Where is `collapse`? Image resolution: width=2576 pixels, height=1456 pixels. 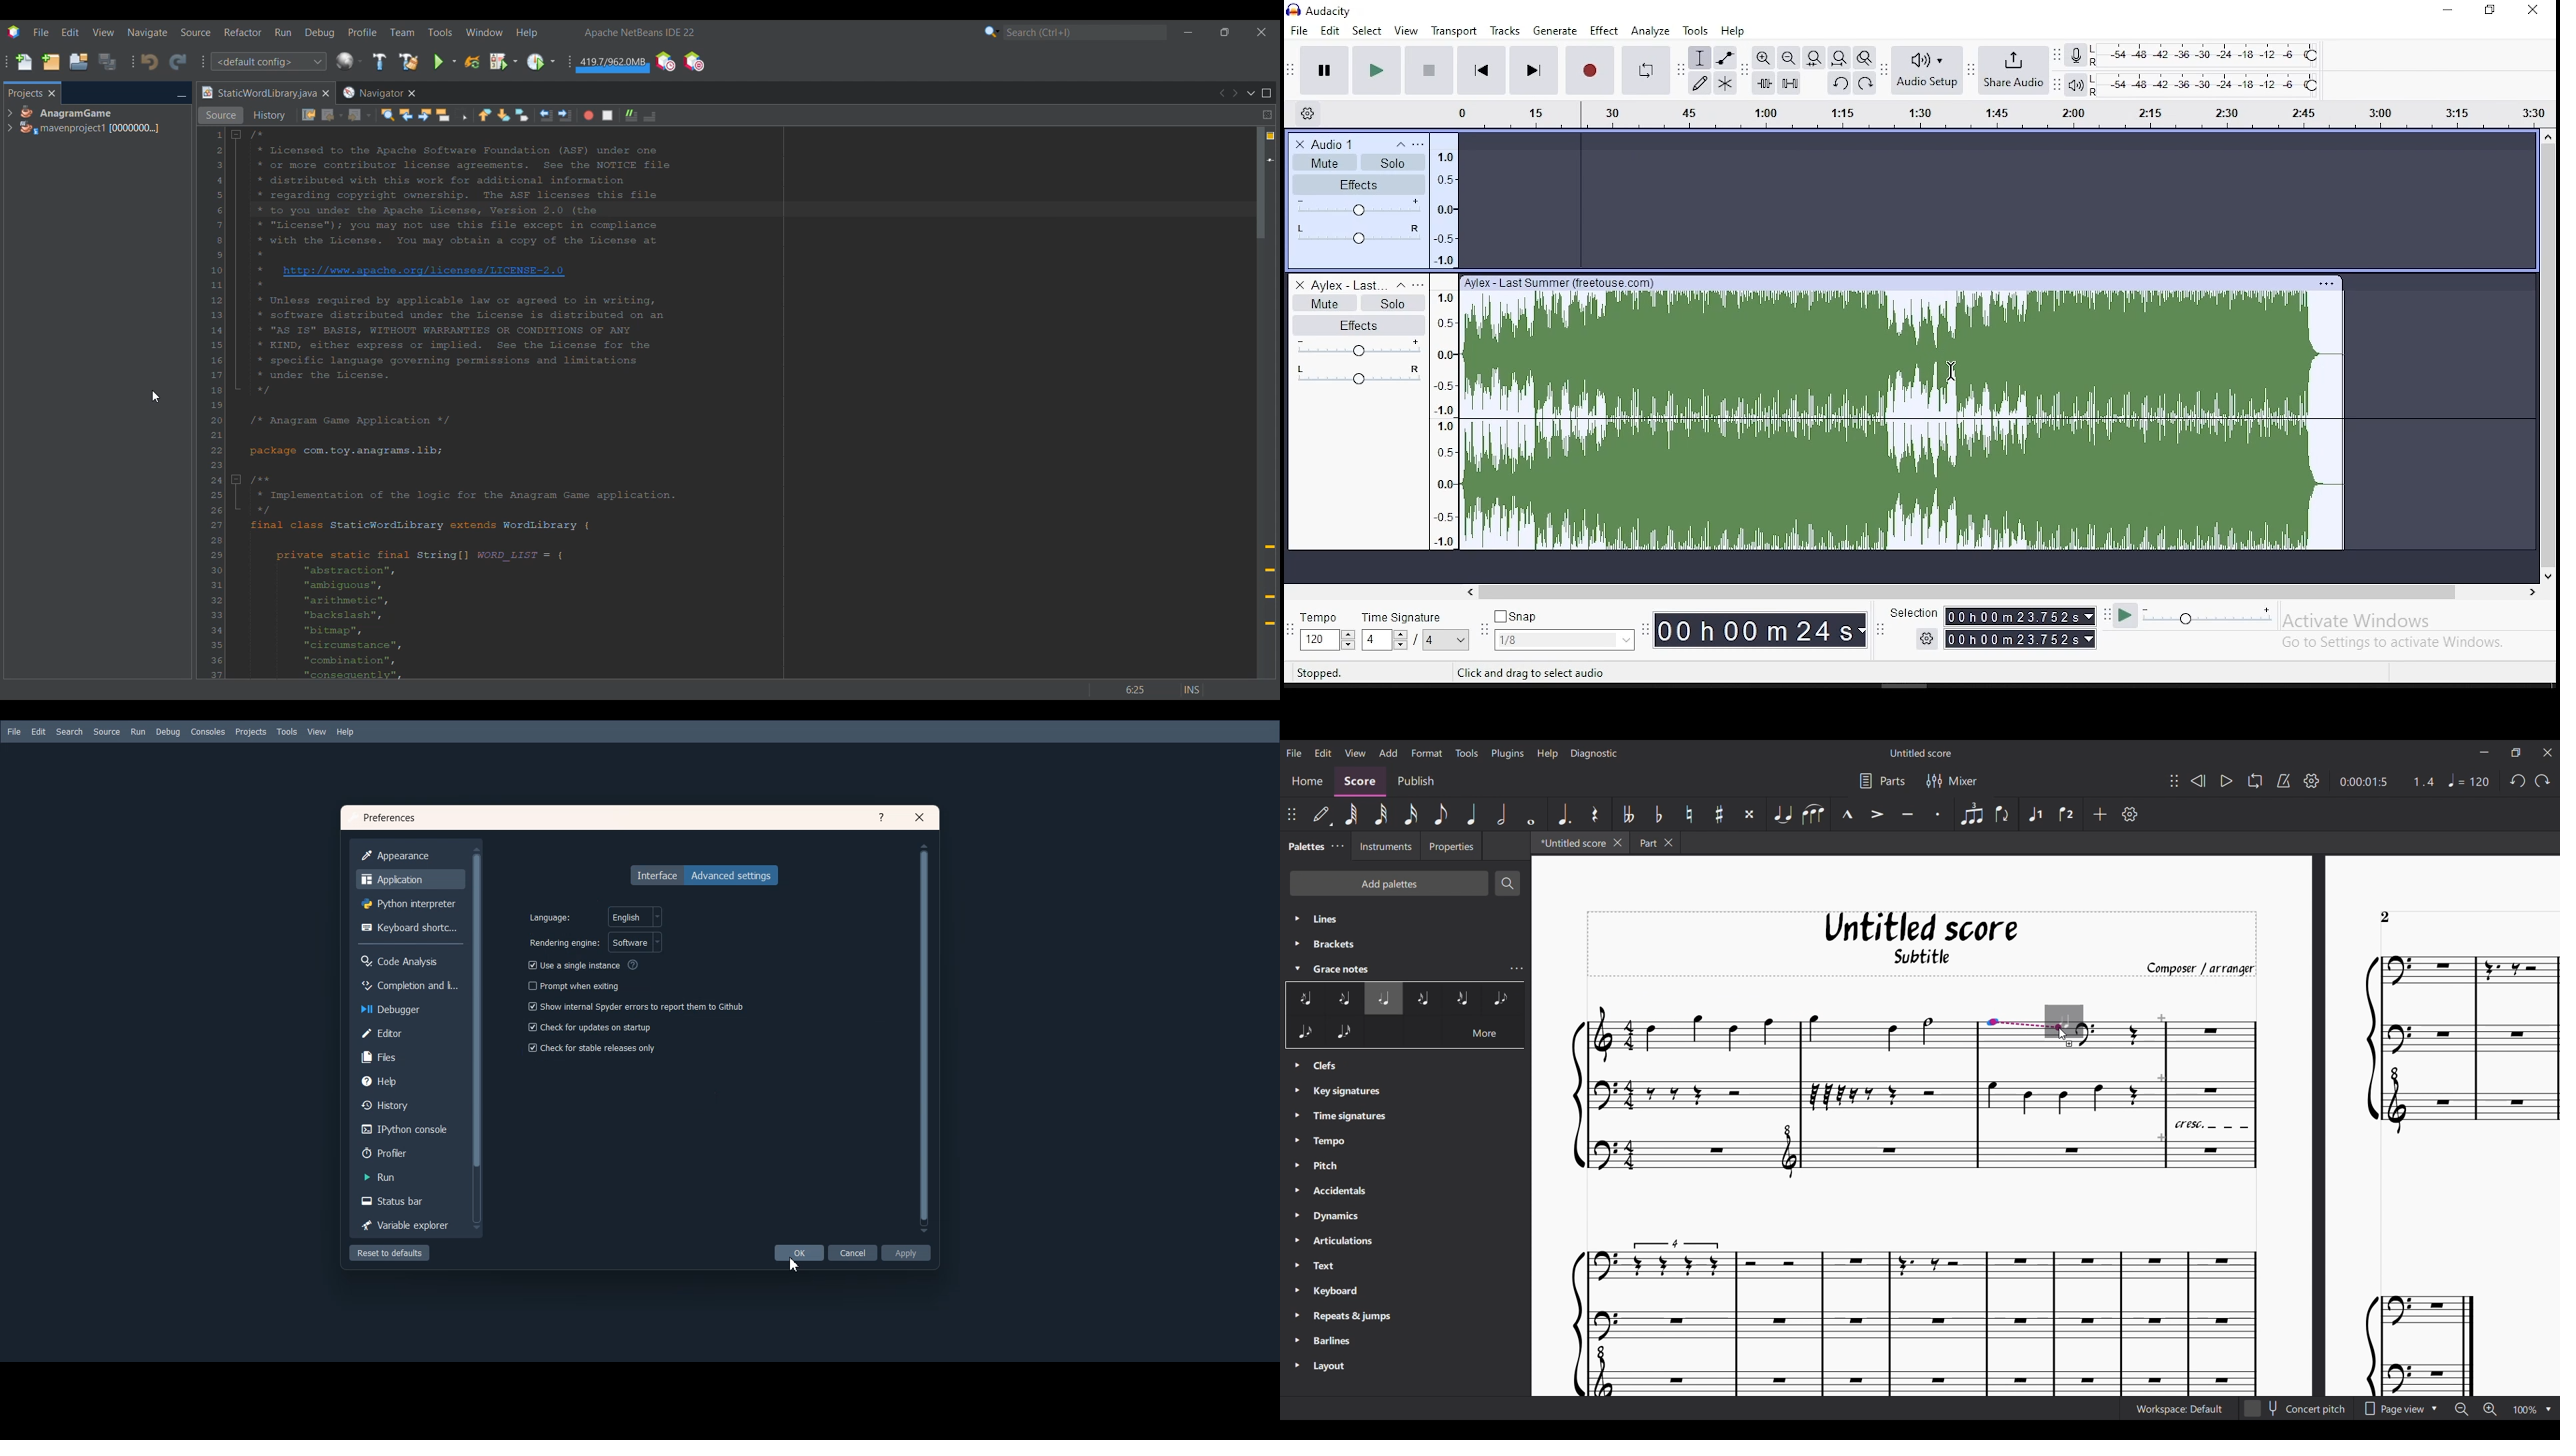
collapse is located at coordinates (1399, 145).